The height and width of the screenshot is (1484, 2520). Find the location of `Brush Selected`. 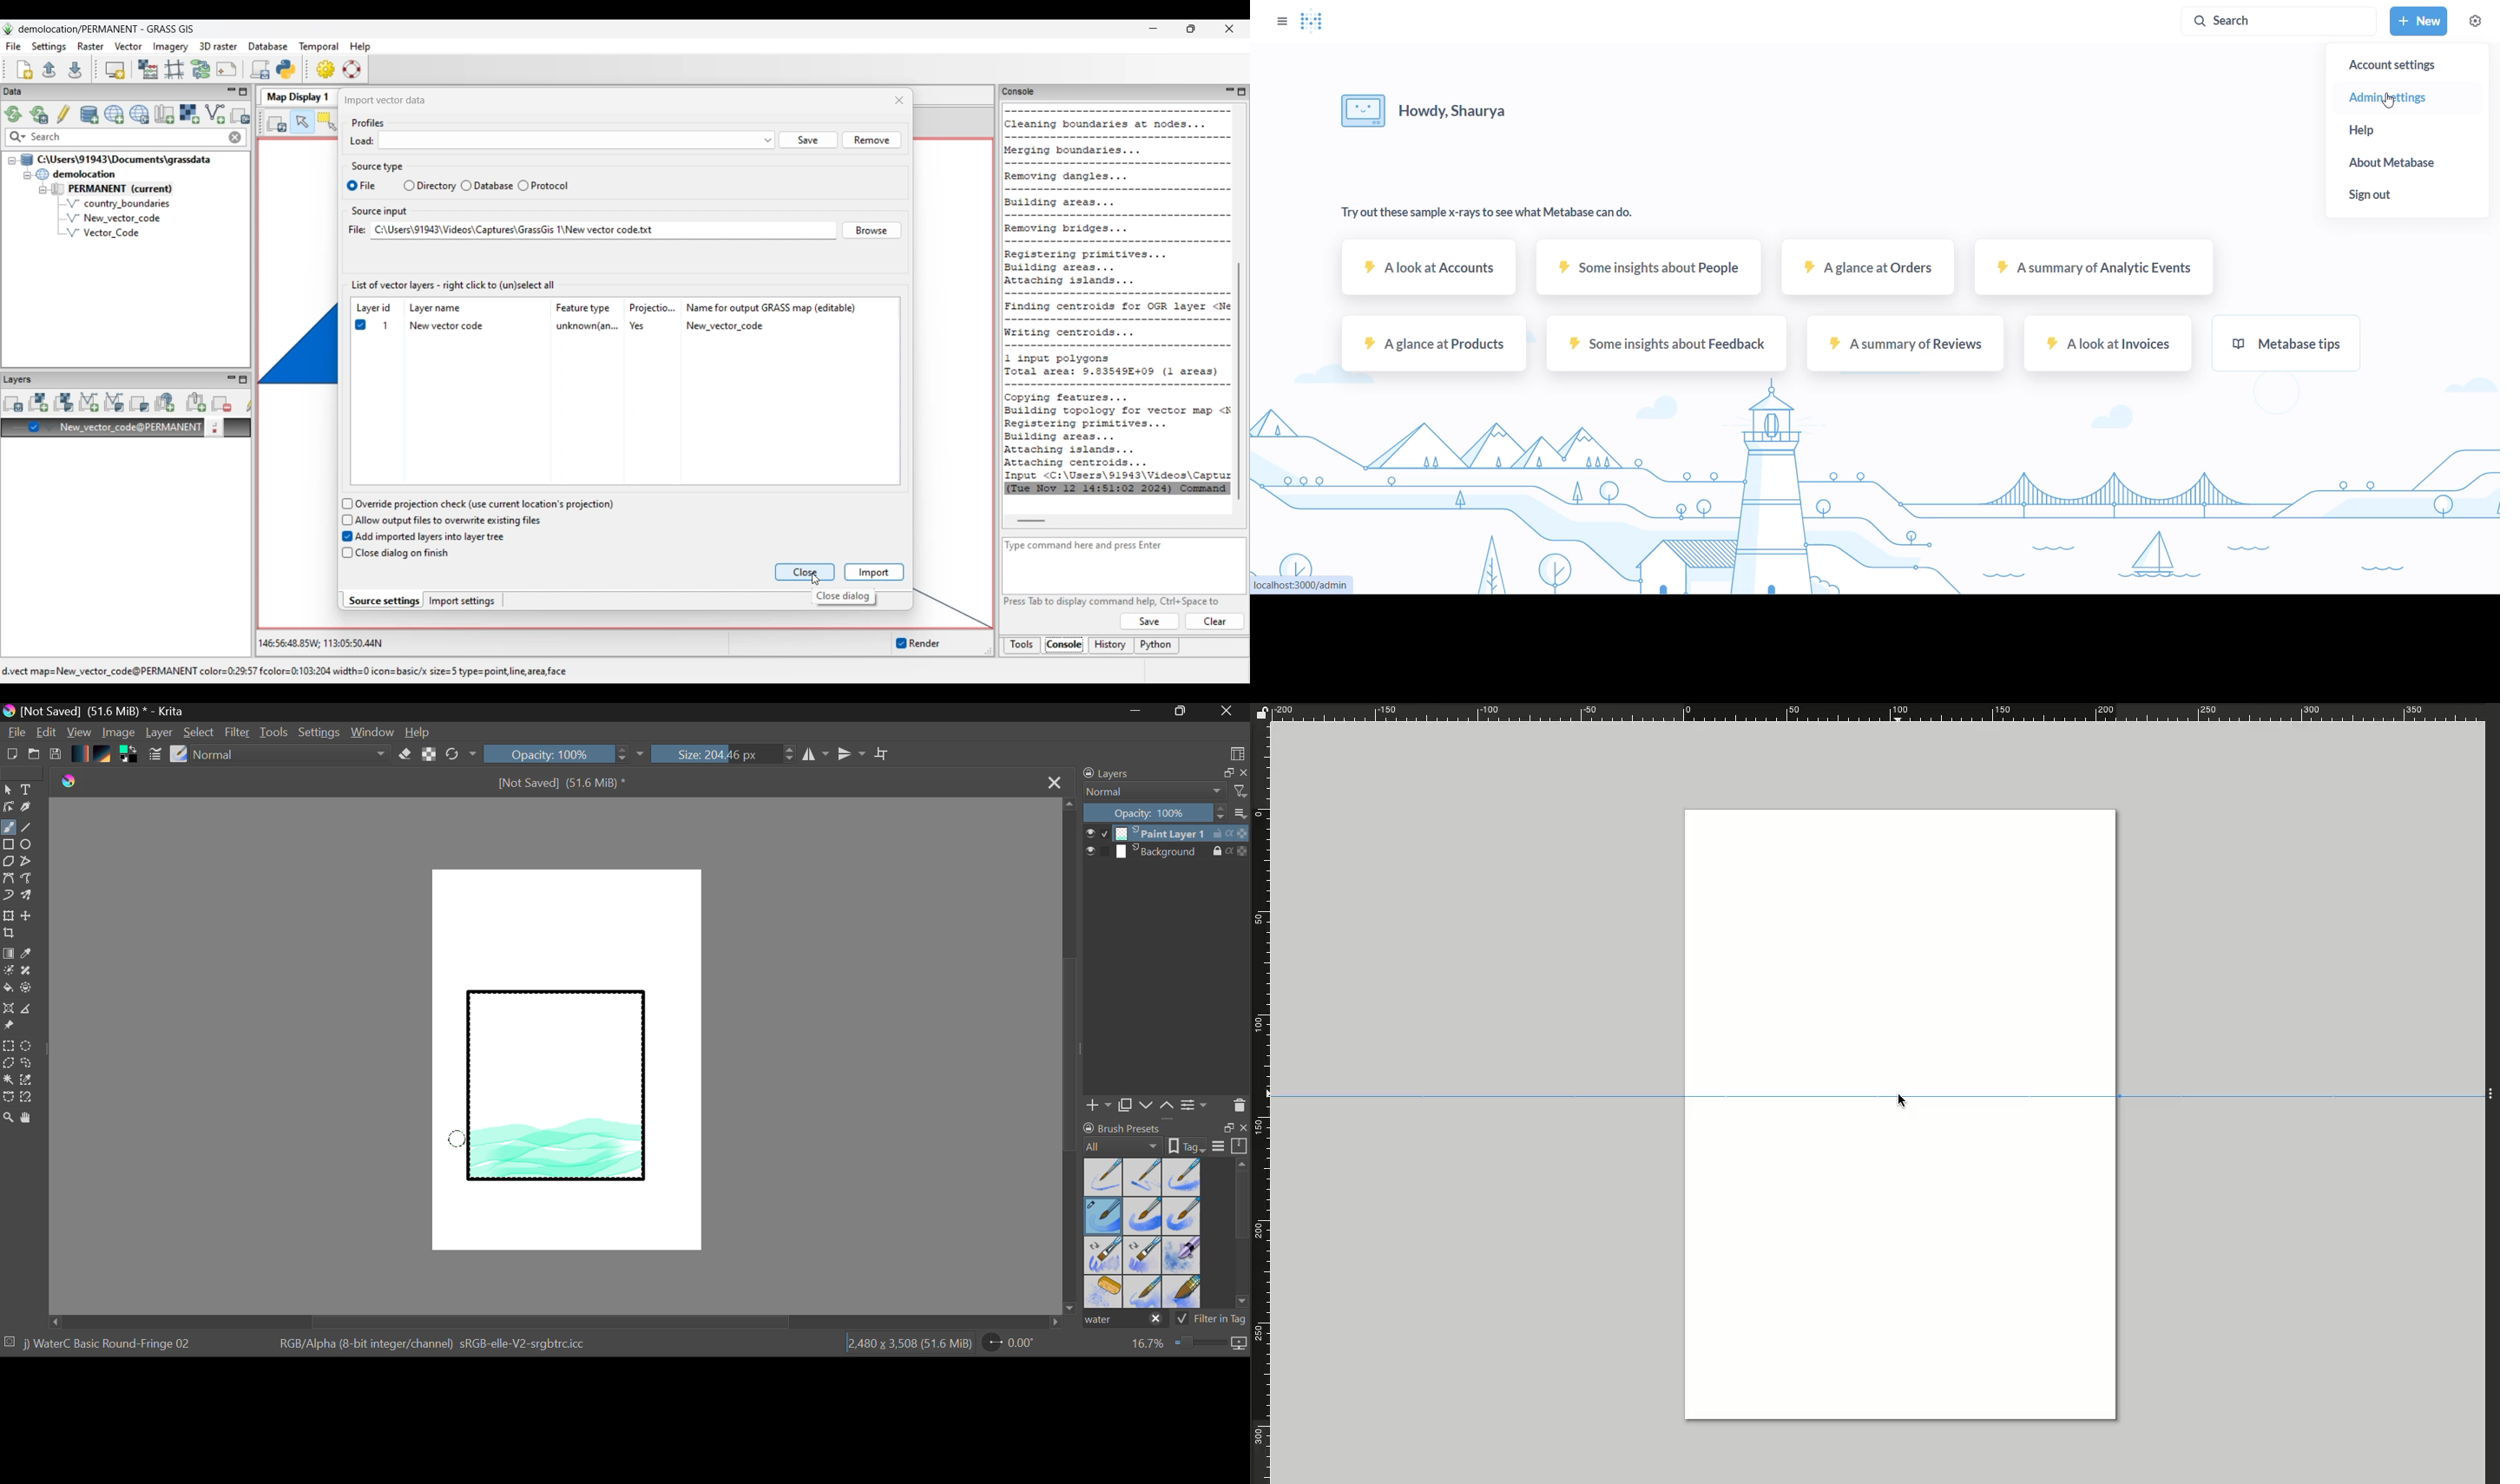

Brush Selected is located at coordinates (109, 1345).